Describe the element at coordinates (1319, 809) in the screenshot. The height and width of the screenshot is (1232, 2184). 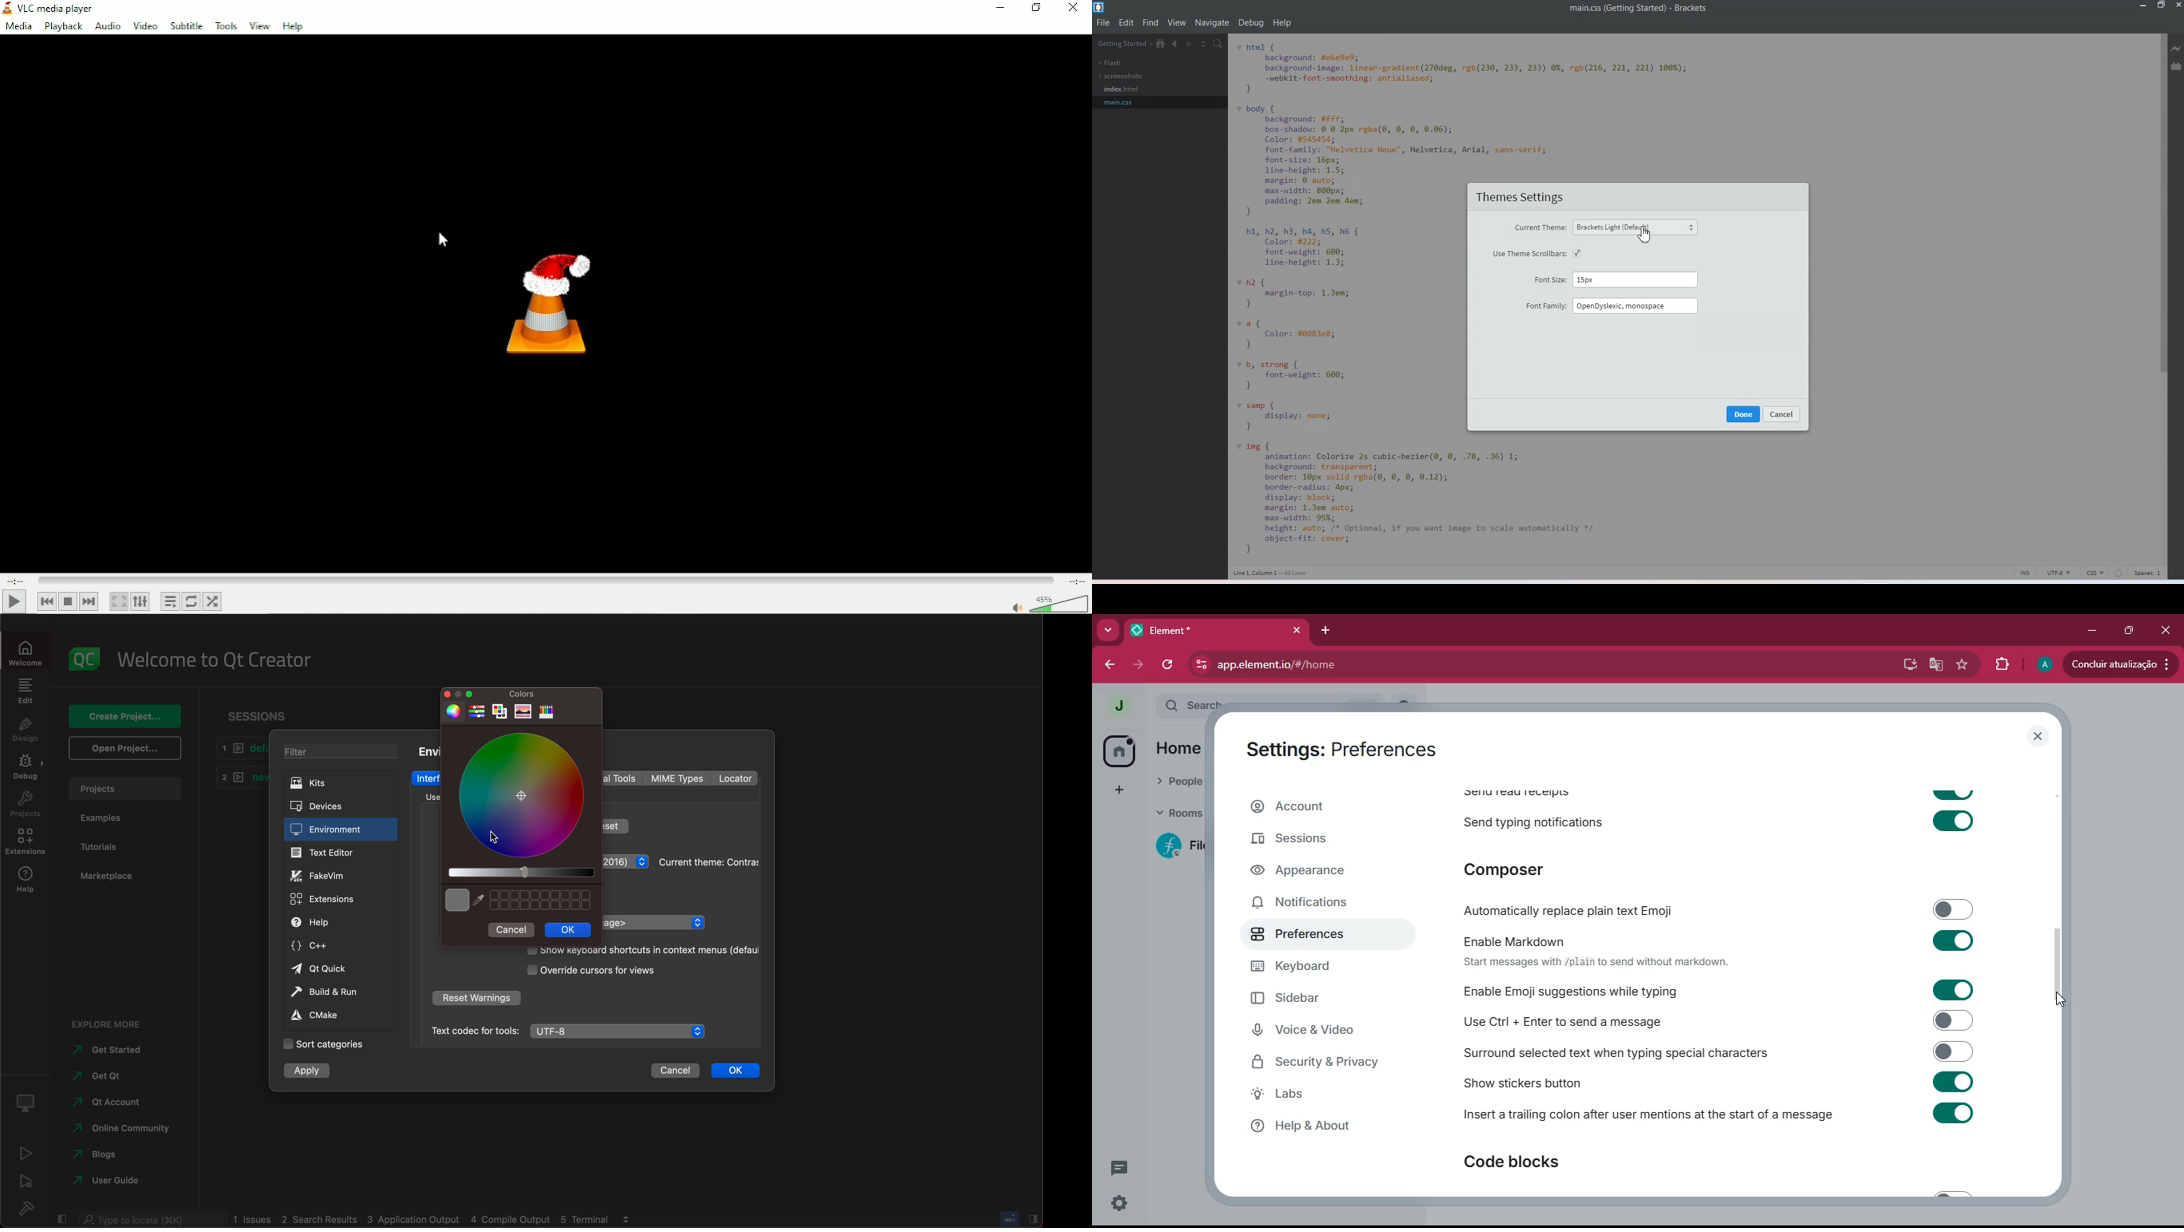
I see `account` at that location.